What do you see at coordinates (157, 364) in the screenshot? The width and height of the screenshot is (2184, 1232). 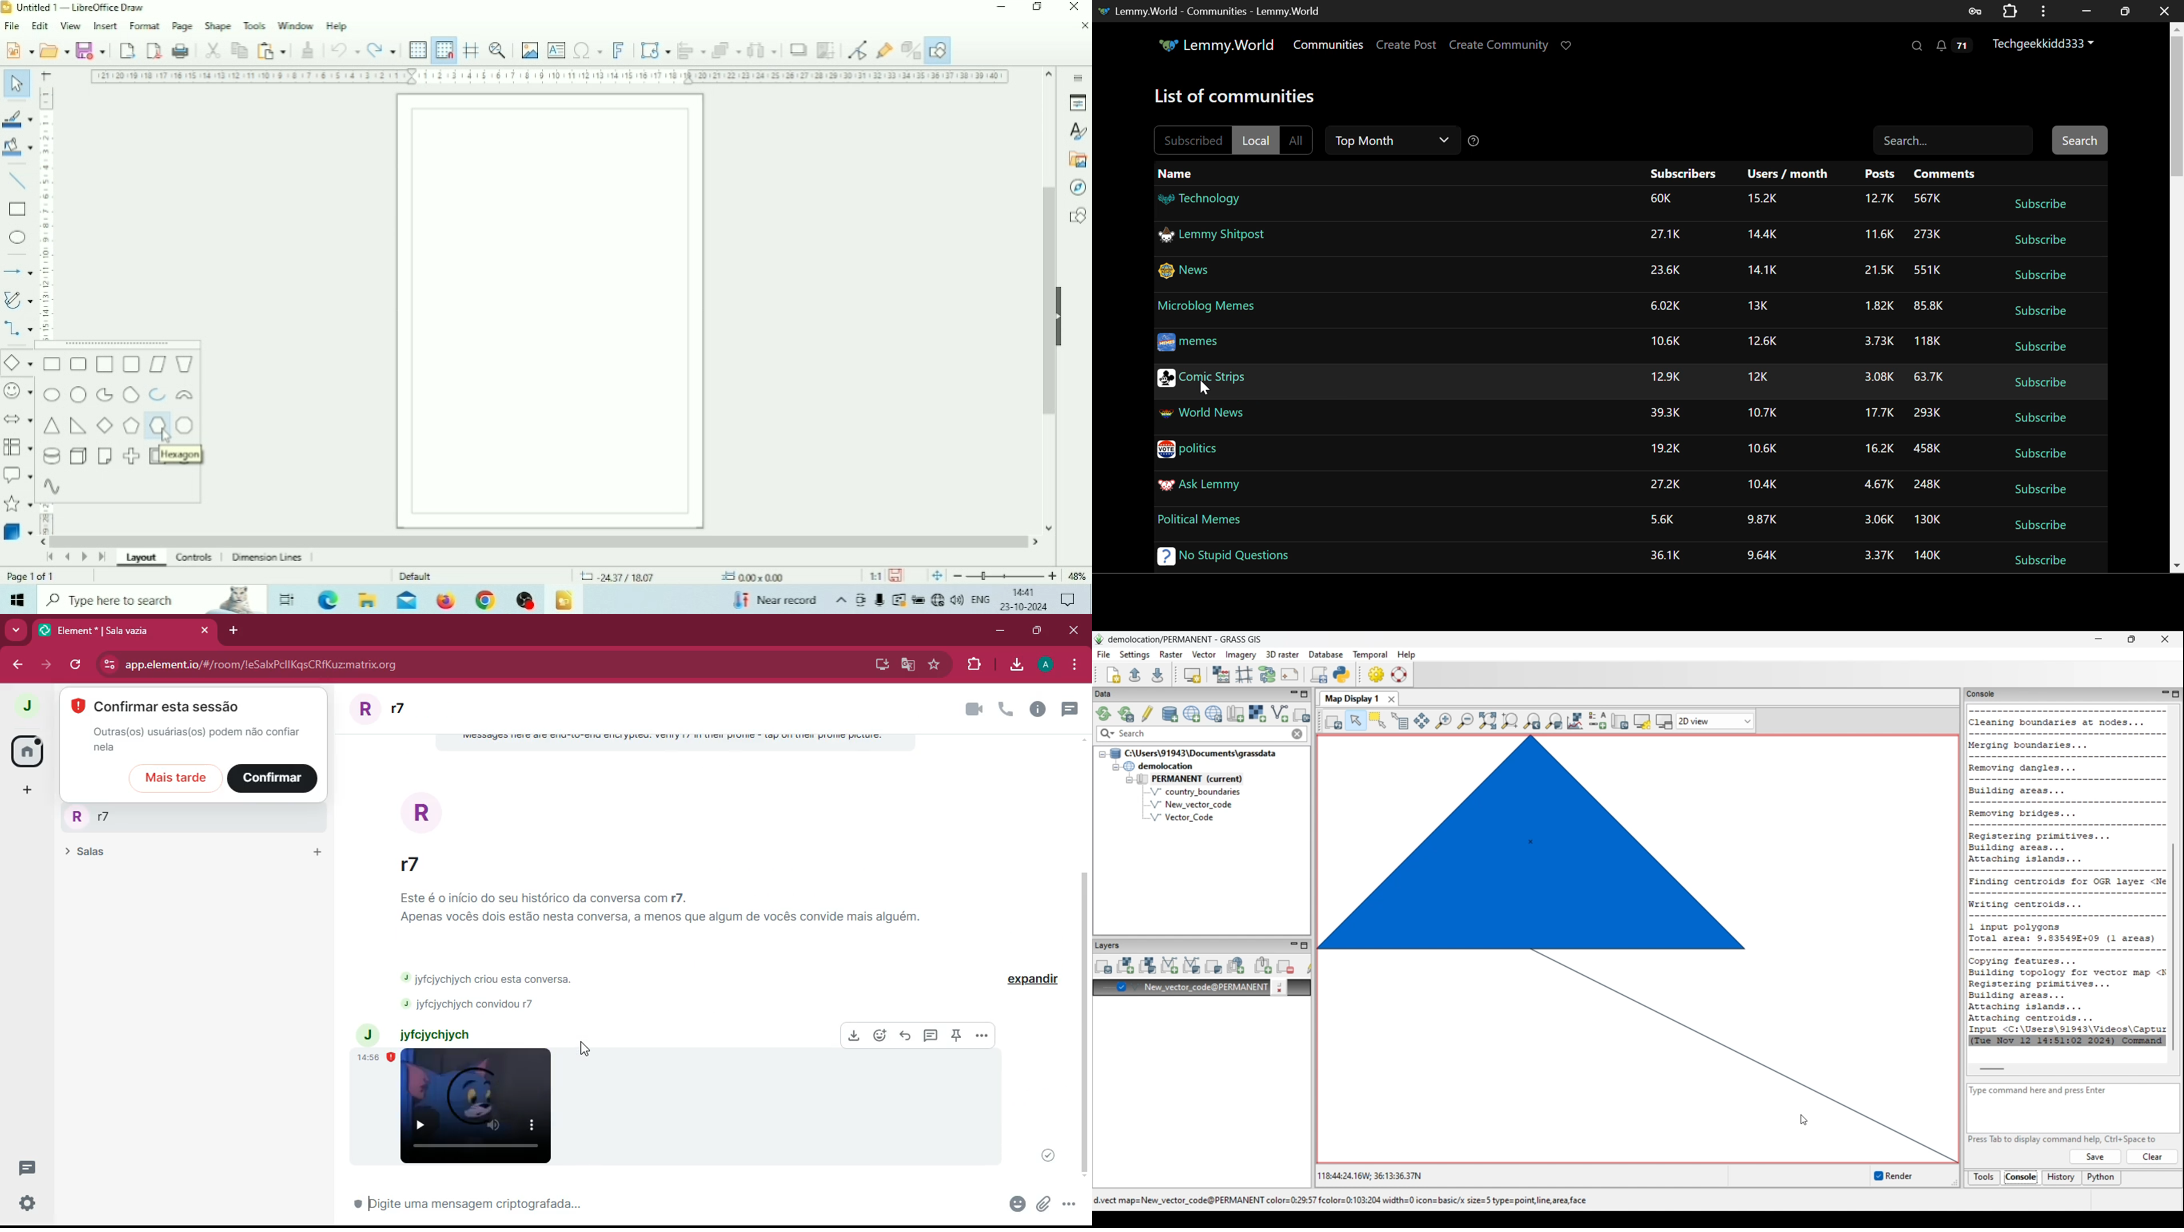 I see `Parallelogram` at bounding box center [157, 364].